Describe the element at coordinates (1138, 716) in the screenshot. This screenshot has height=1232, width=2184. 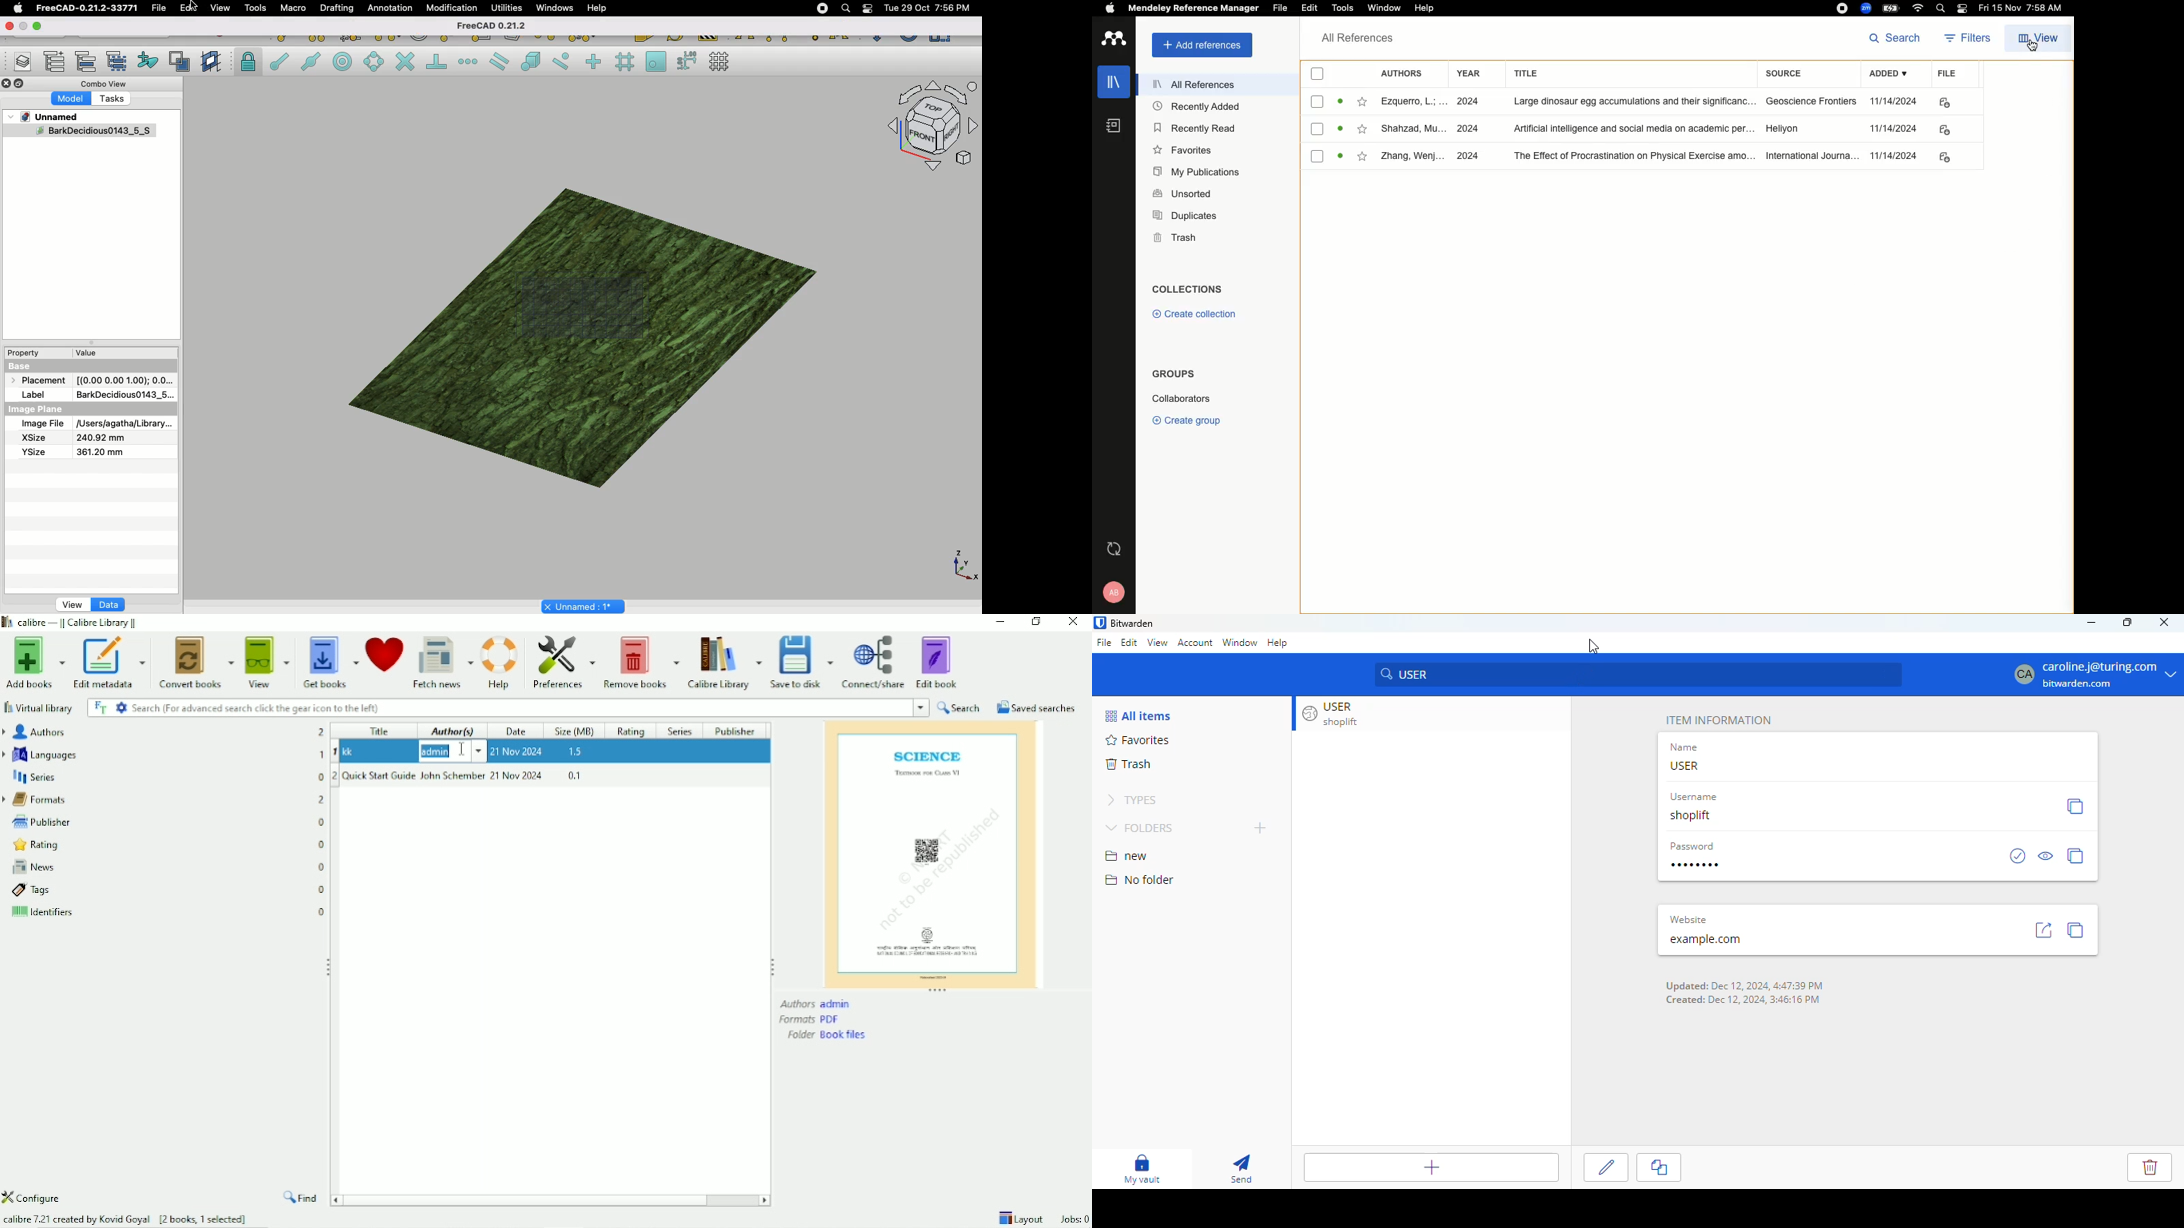
I see `All items` at that location.